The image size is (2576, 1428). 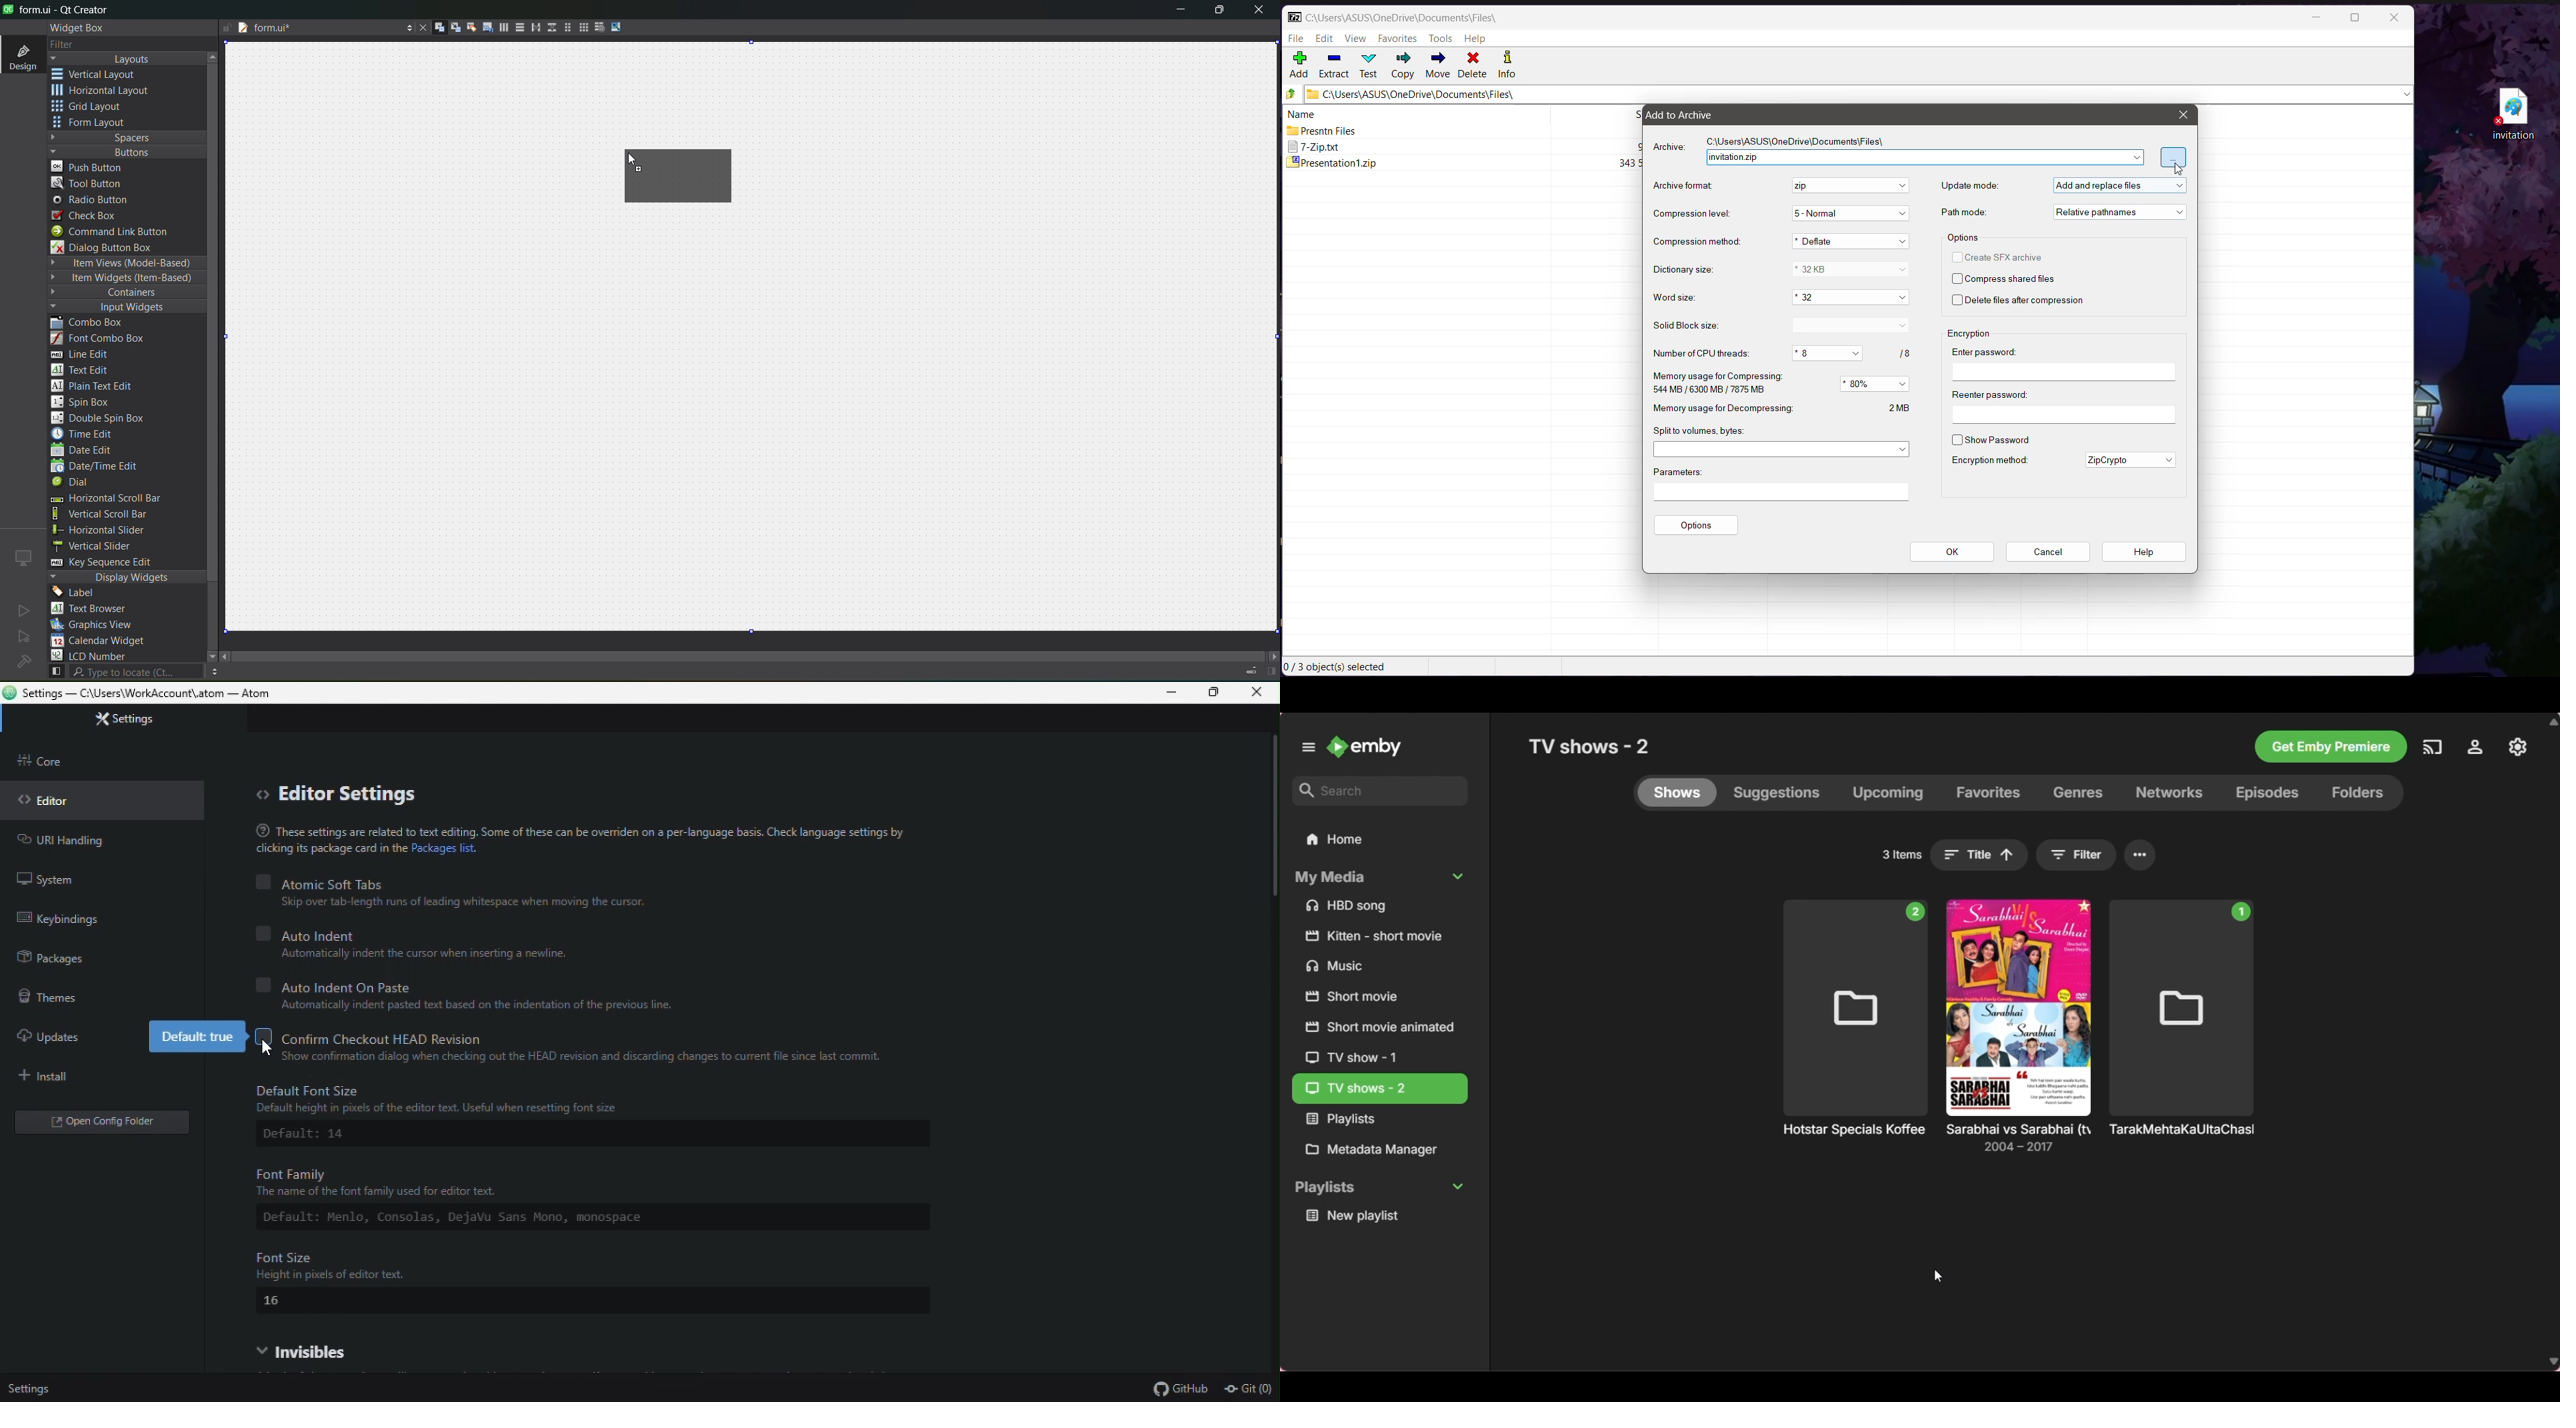 I want to click on name, so click(x=1302, y=113).